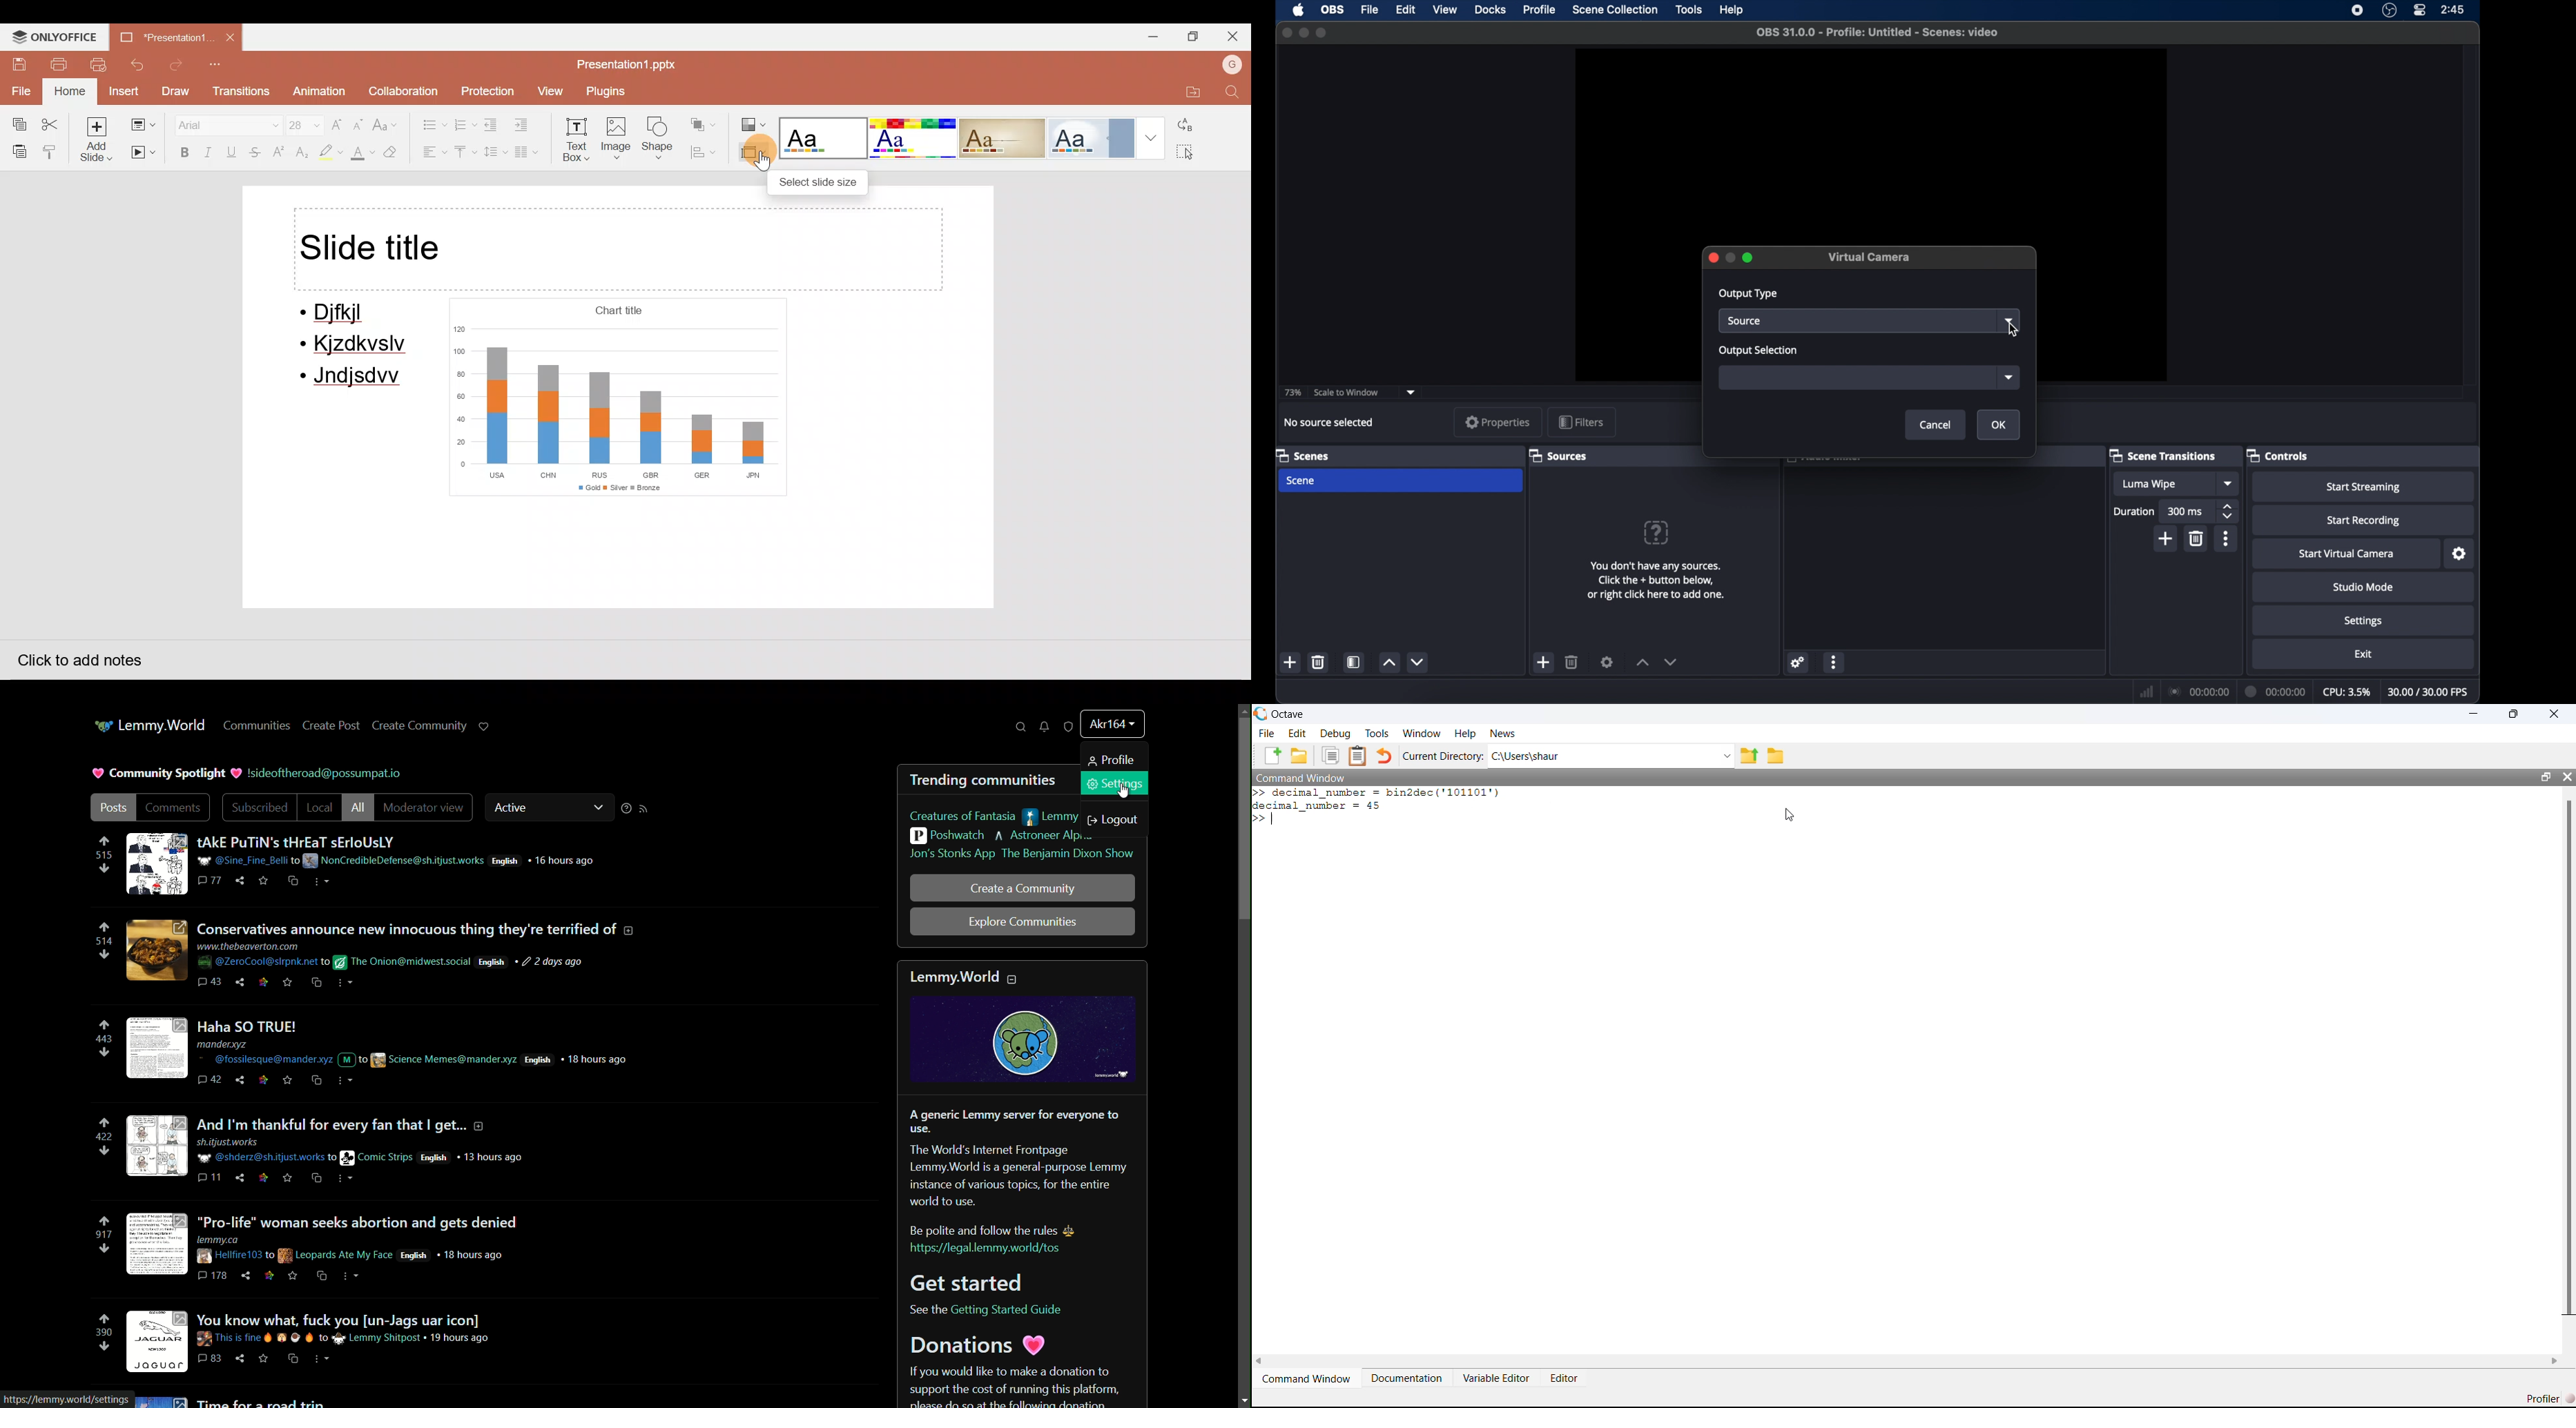 This screenshot has height=1428, width=2576. Describe the element at coordinates (1730, 257) in the screenshot. I see `inactive minimize icon` at that location.